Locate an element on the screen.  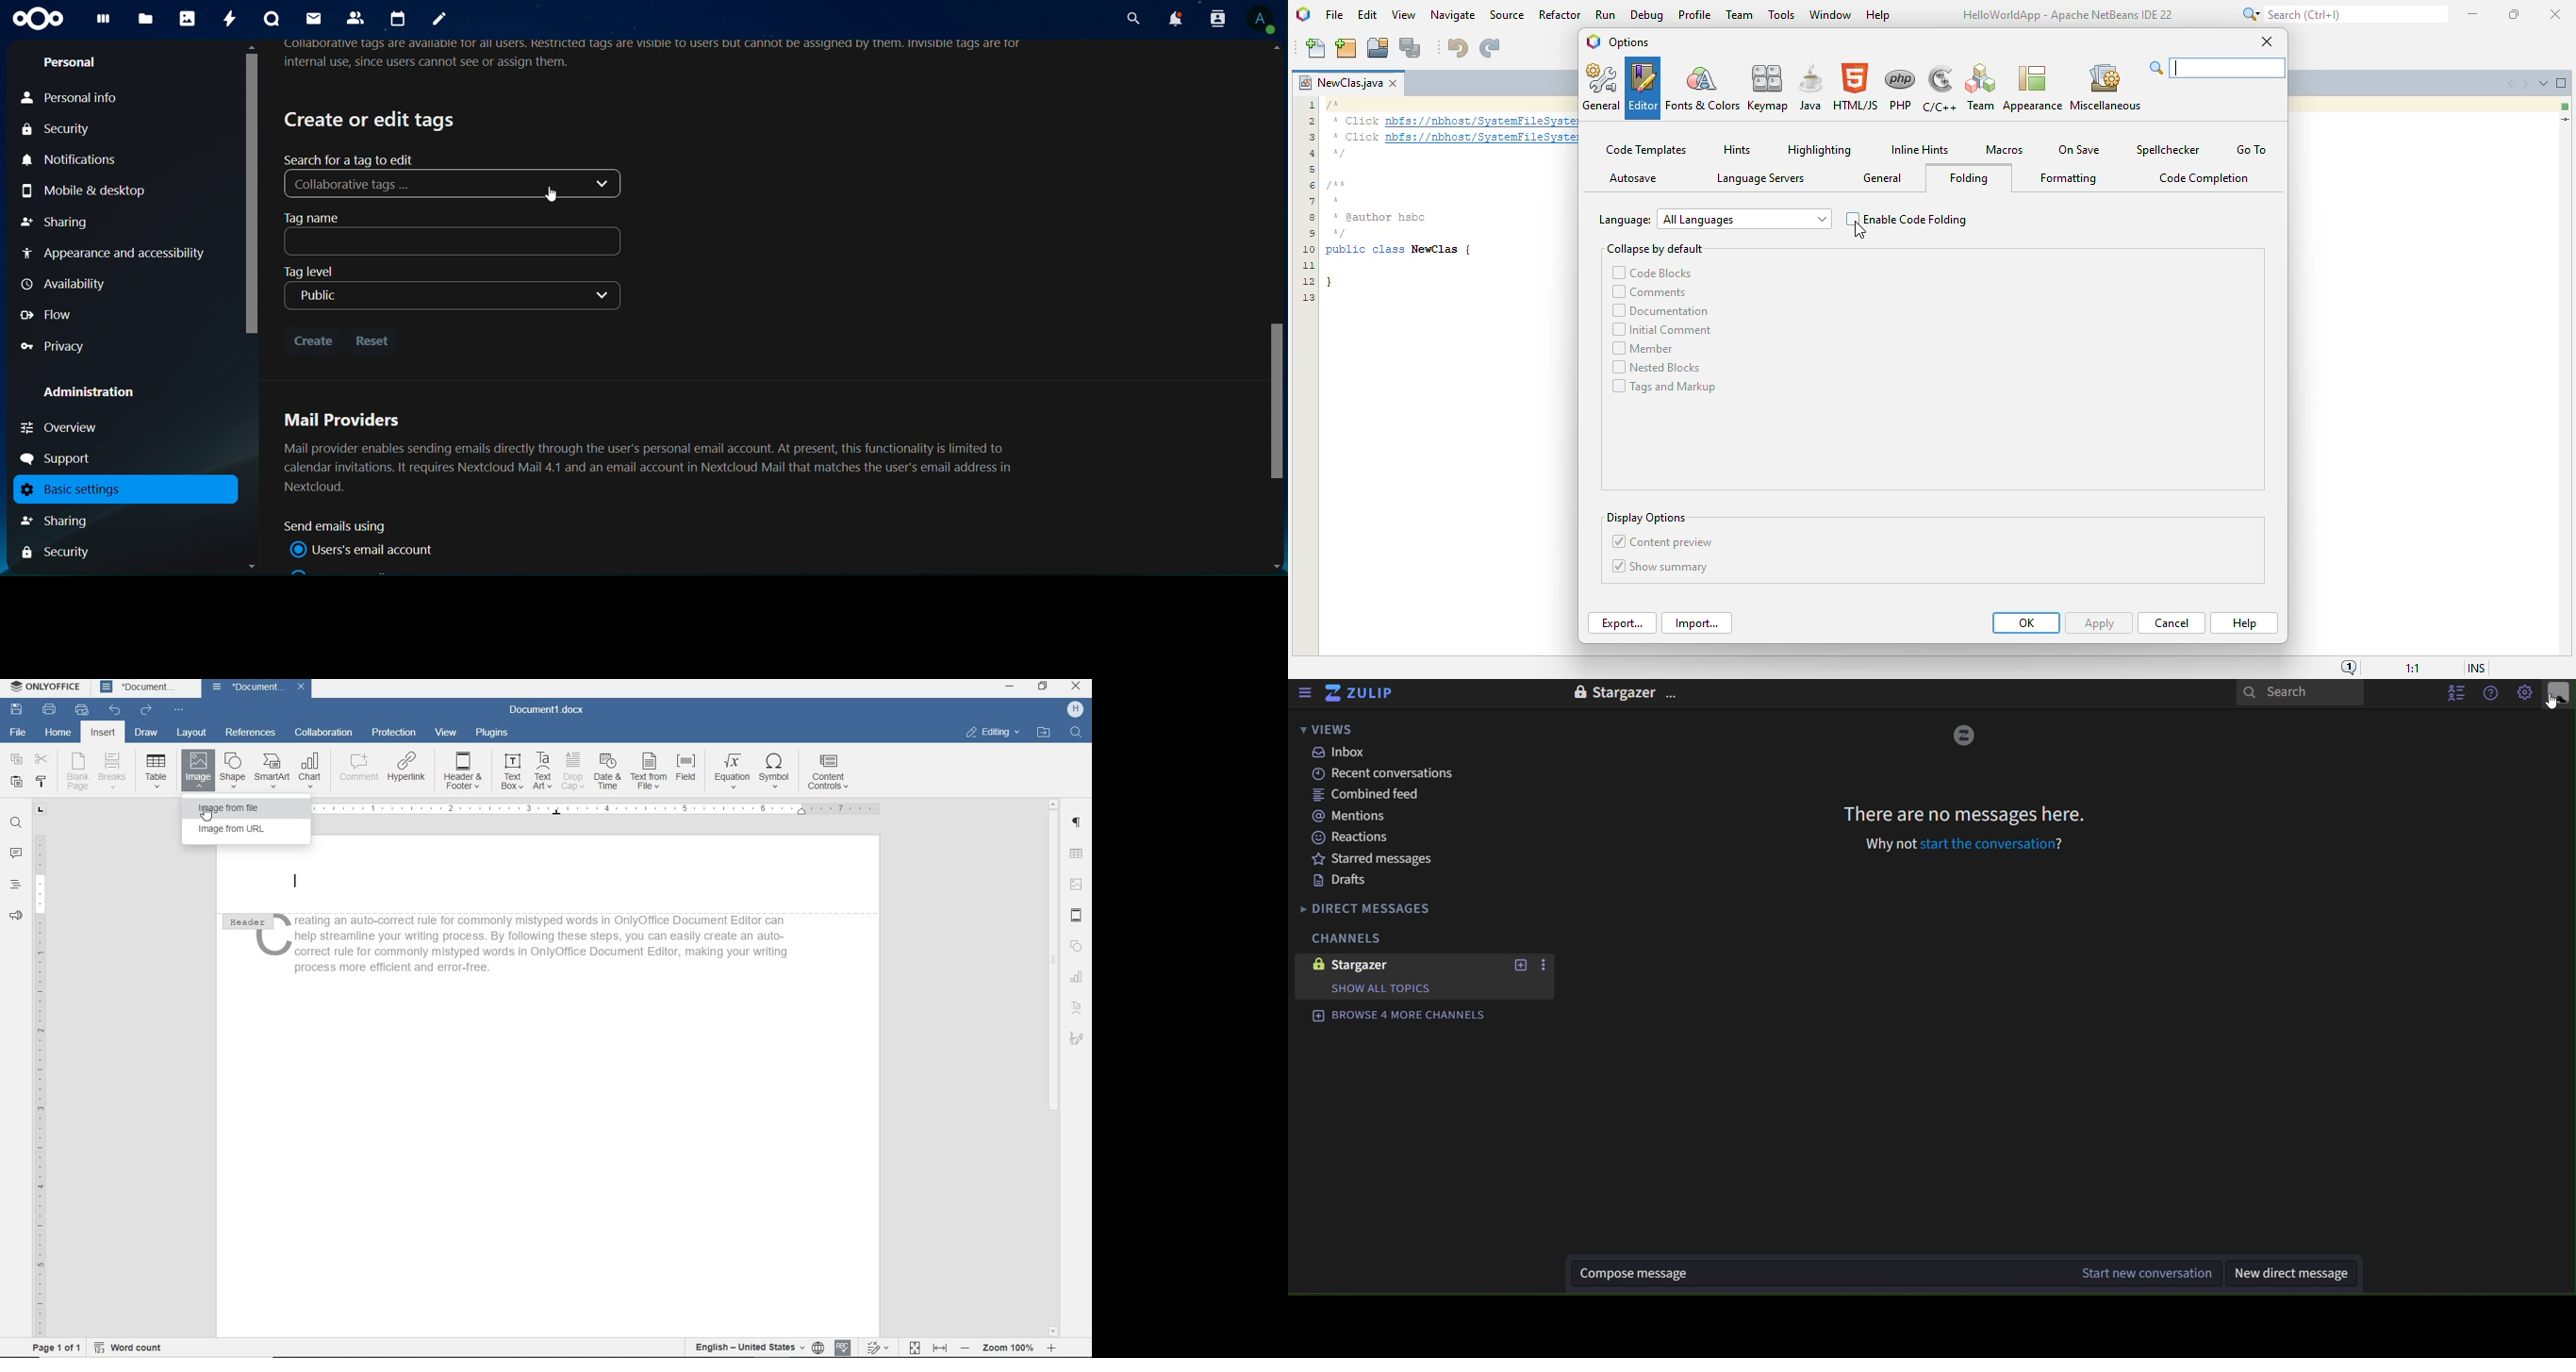
PASTE is located at coordinates (16, 783).